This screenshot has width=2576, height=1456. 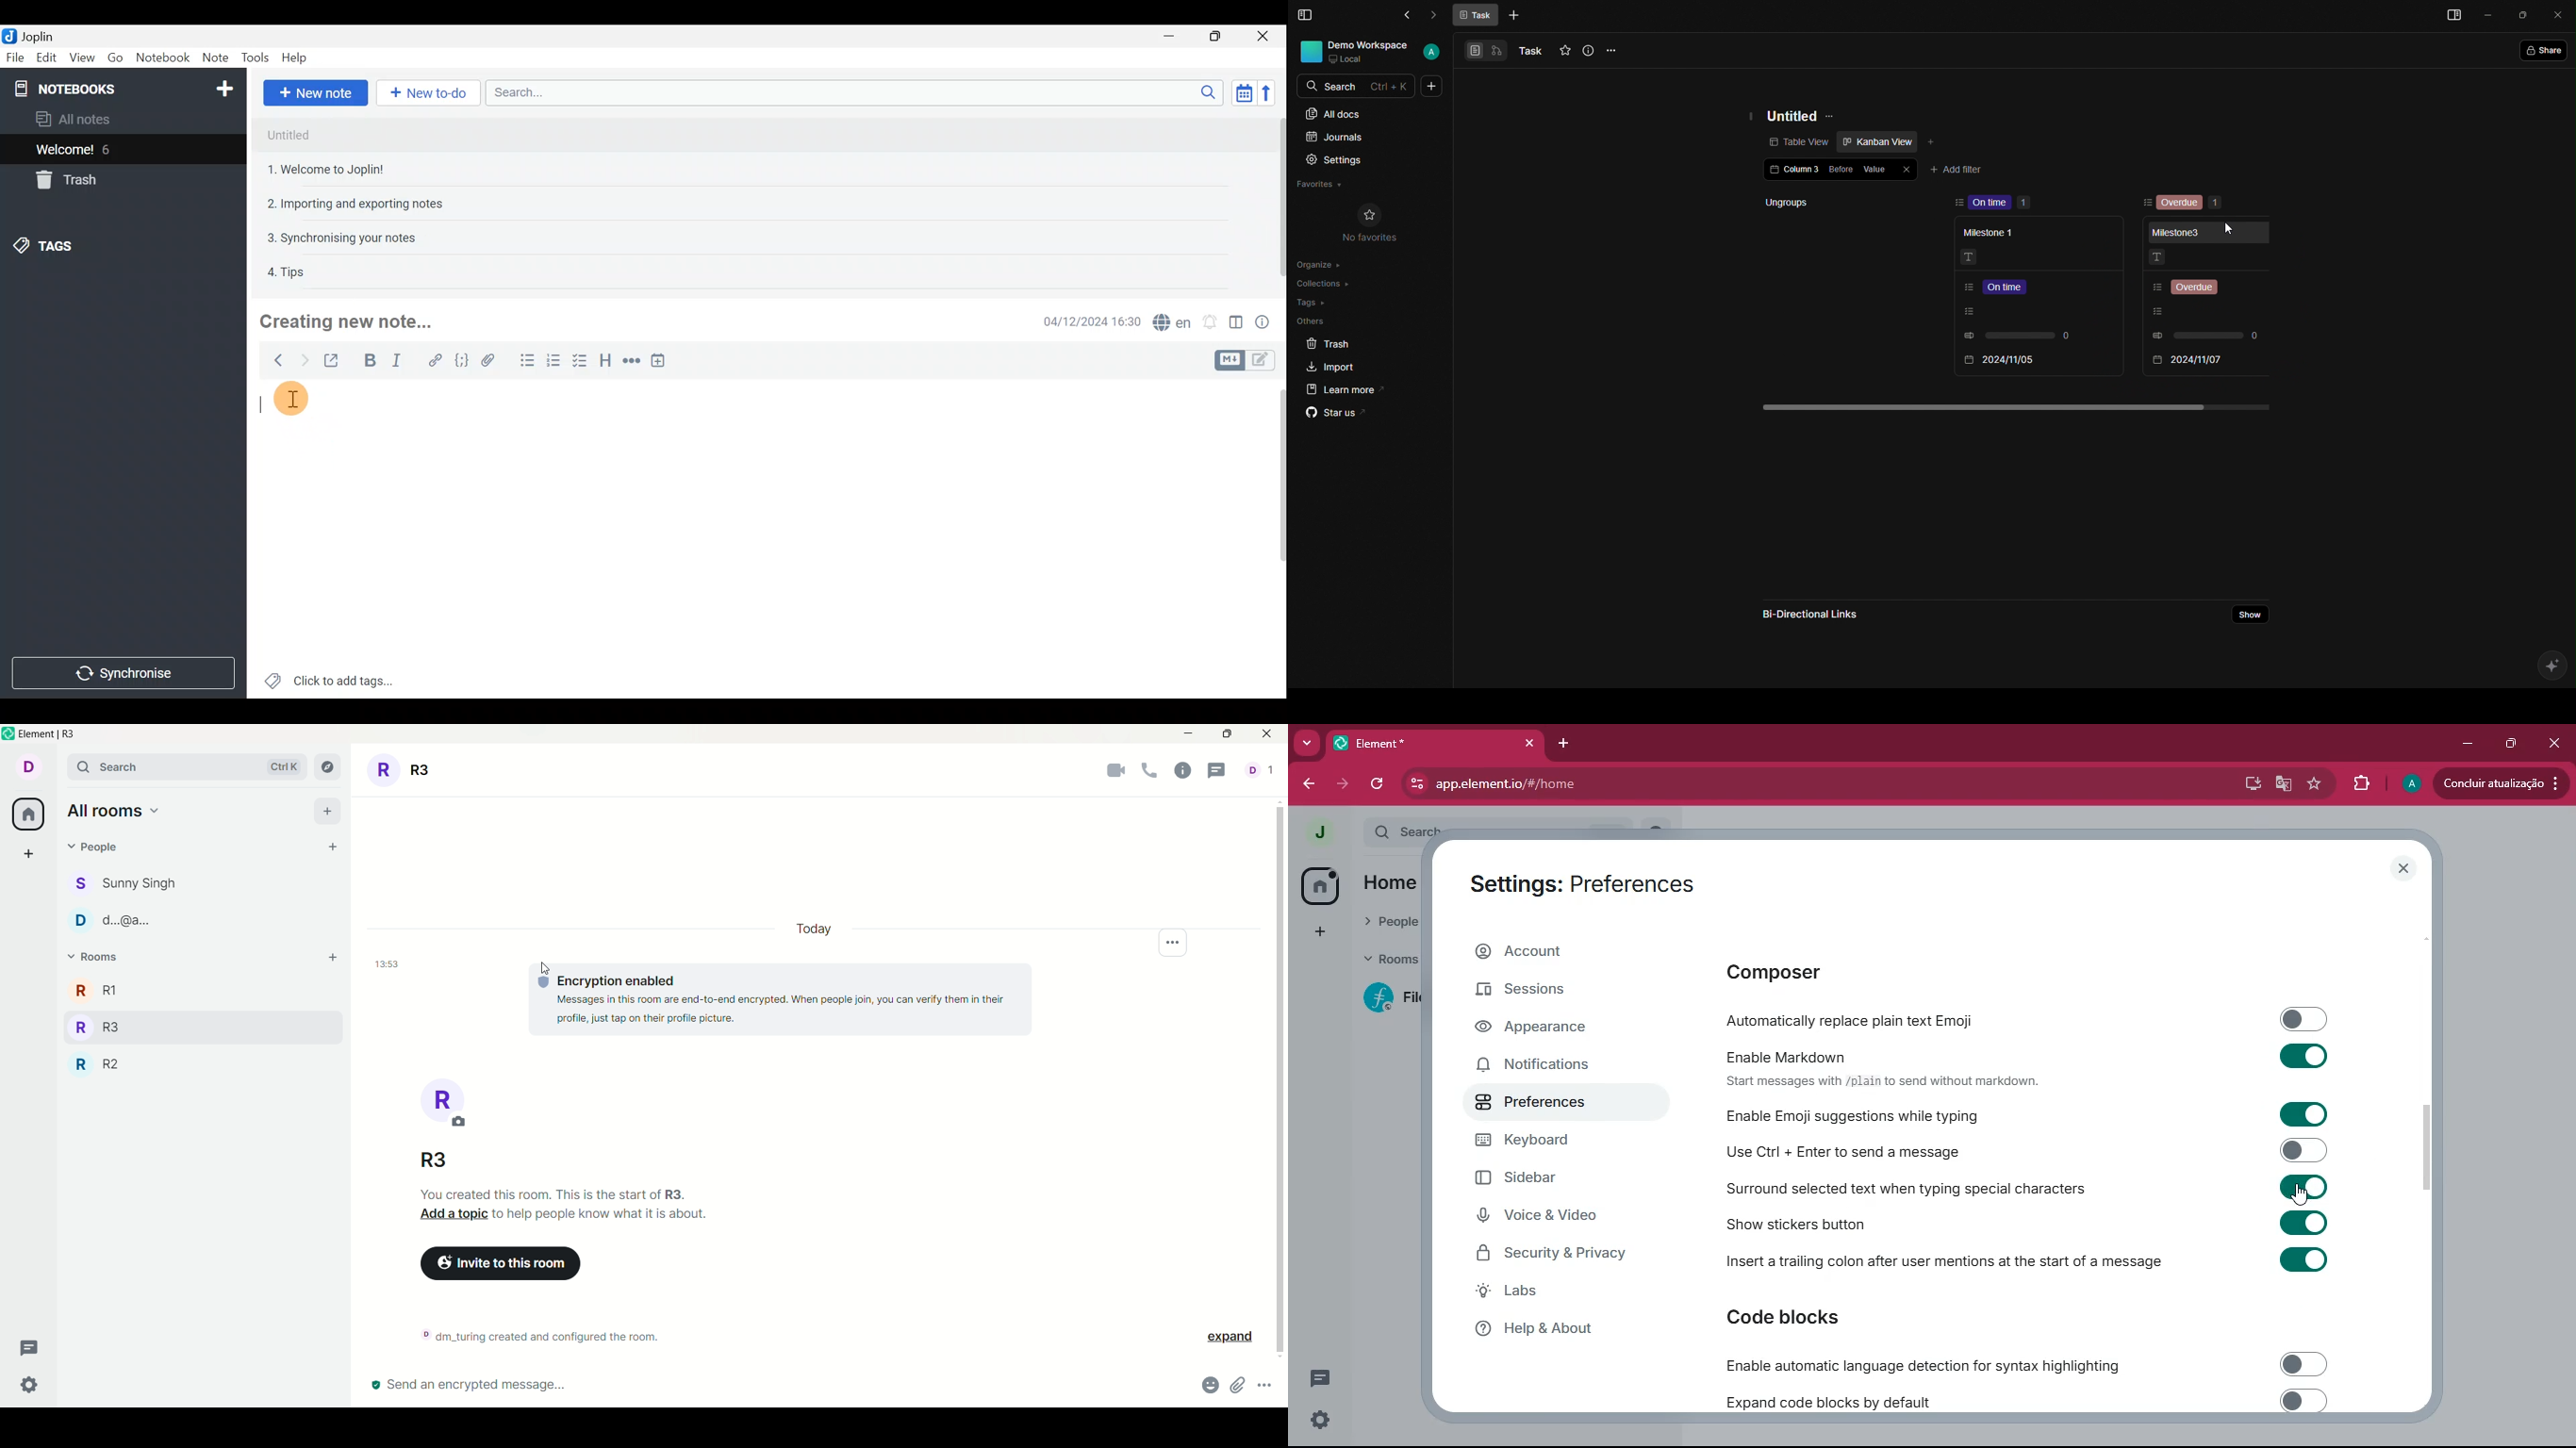 I want to click on Set alarm, so click(x=1212, y=322).